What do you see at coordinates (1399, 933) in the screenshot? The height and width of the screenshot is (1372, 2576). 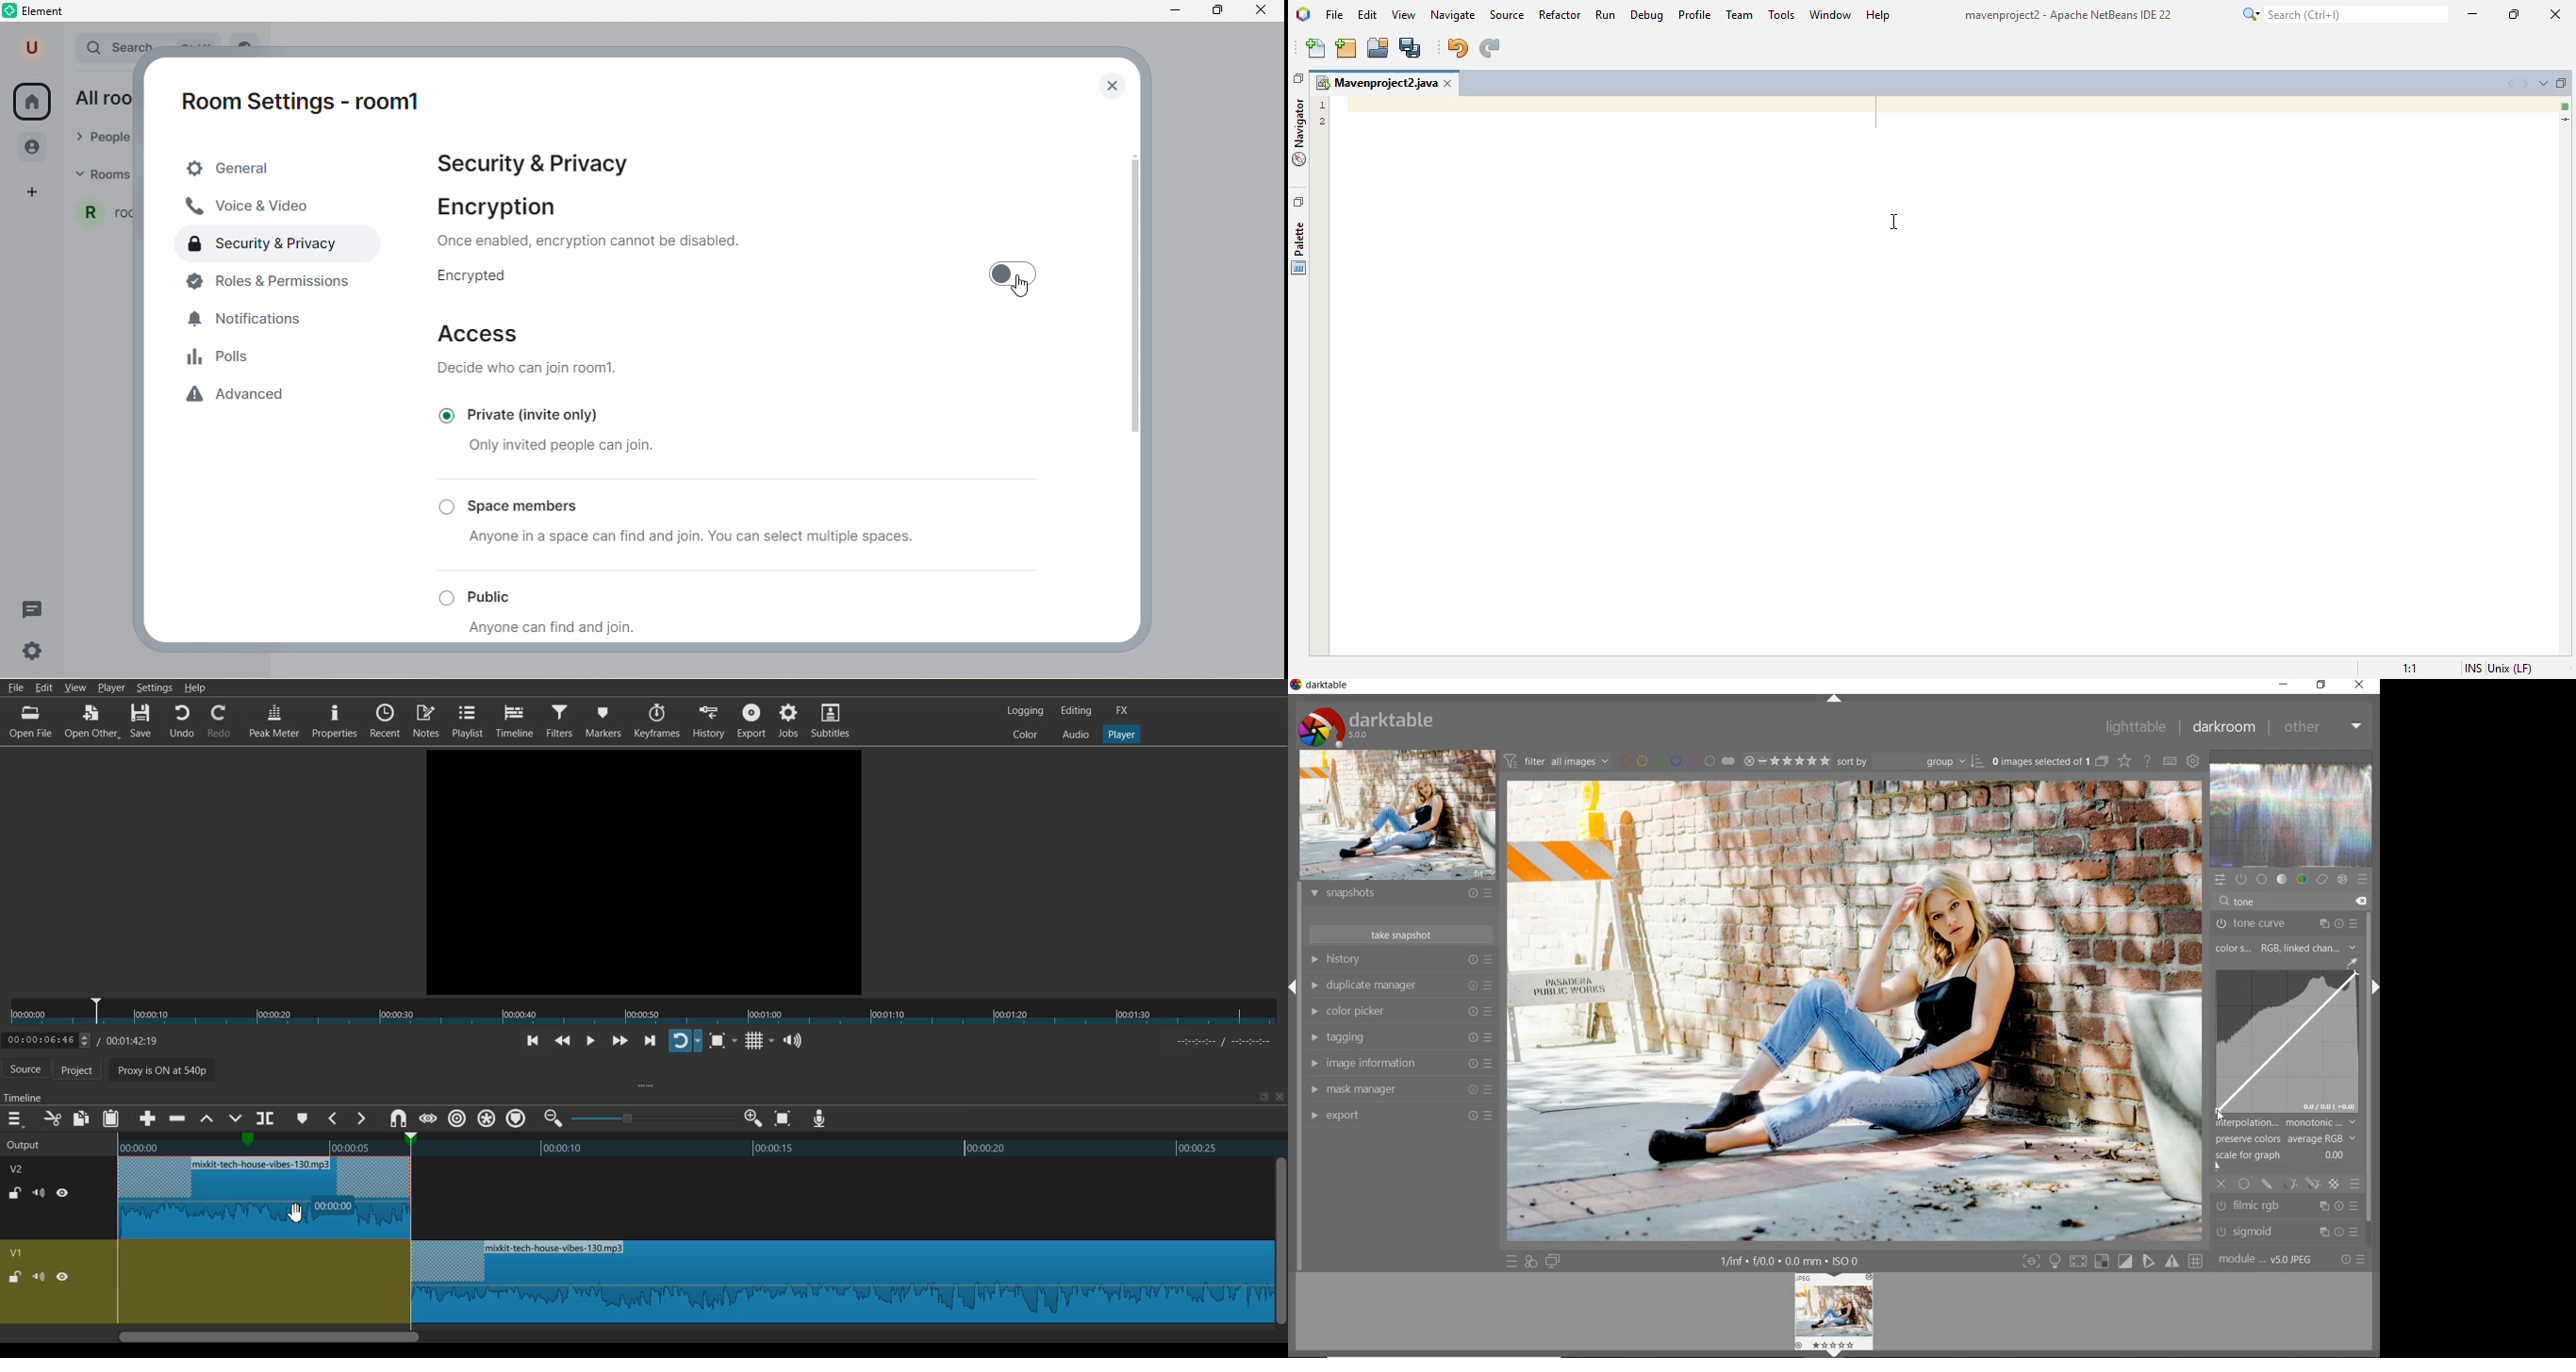 I see `take snapshot` at bounding box center [1399, 933].